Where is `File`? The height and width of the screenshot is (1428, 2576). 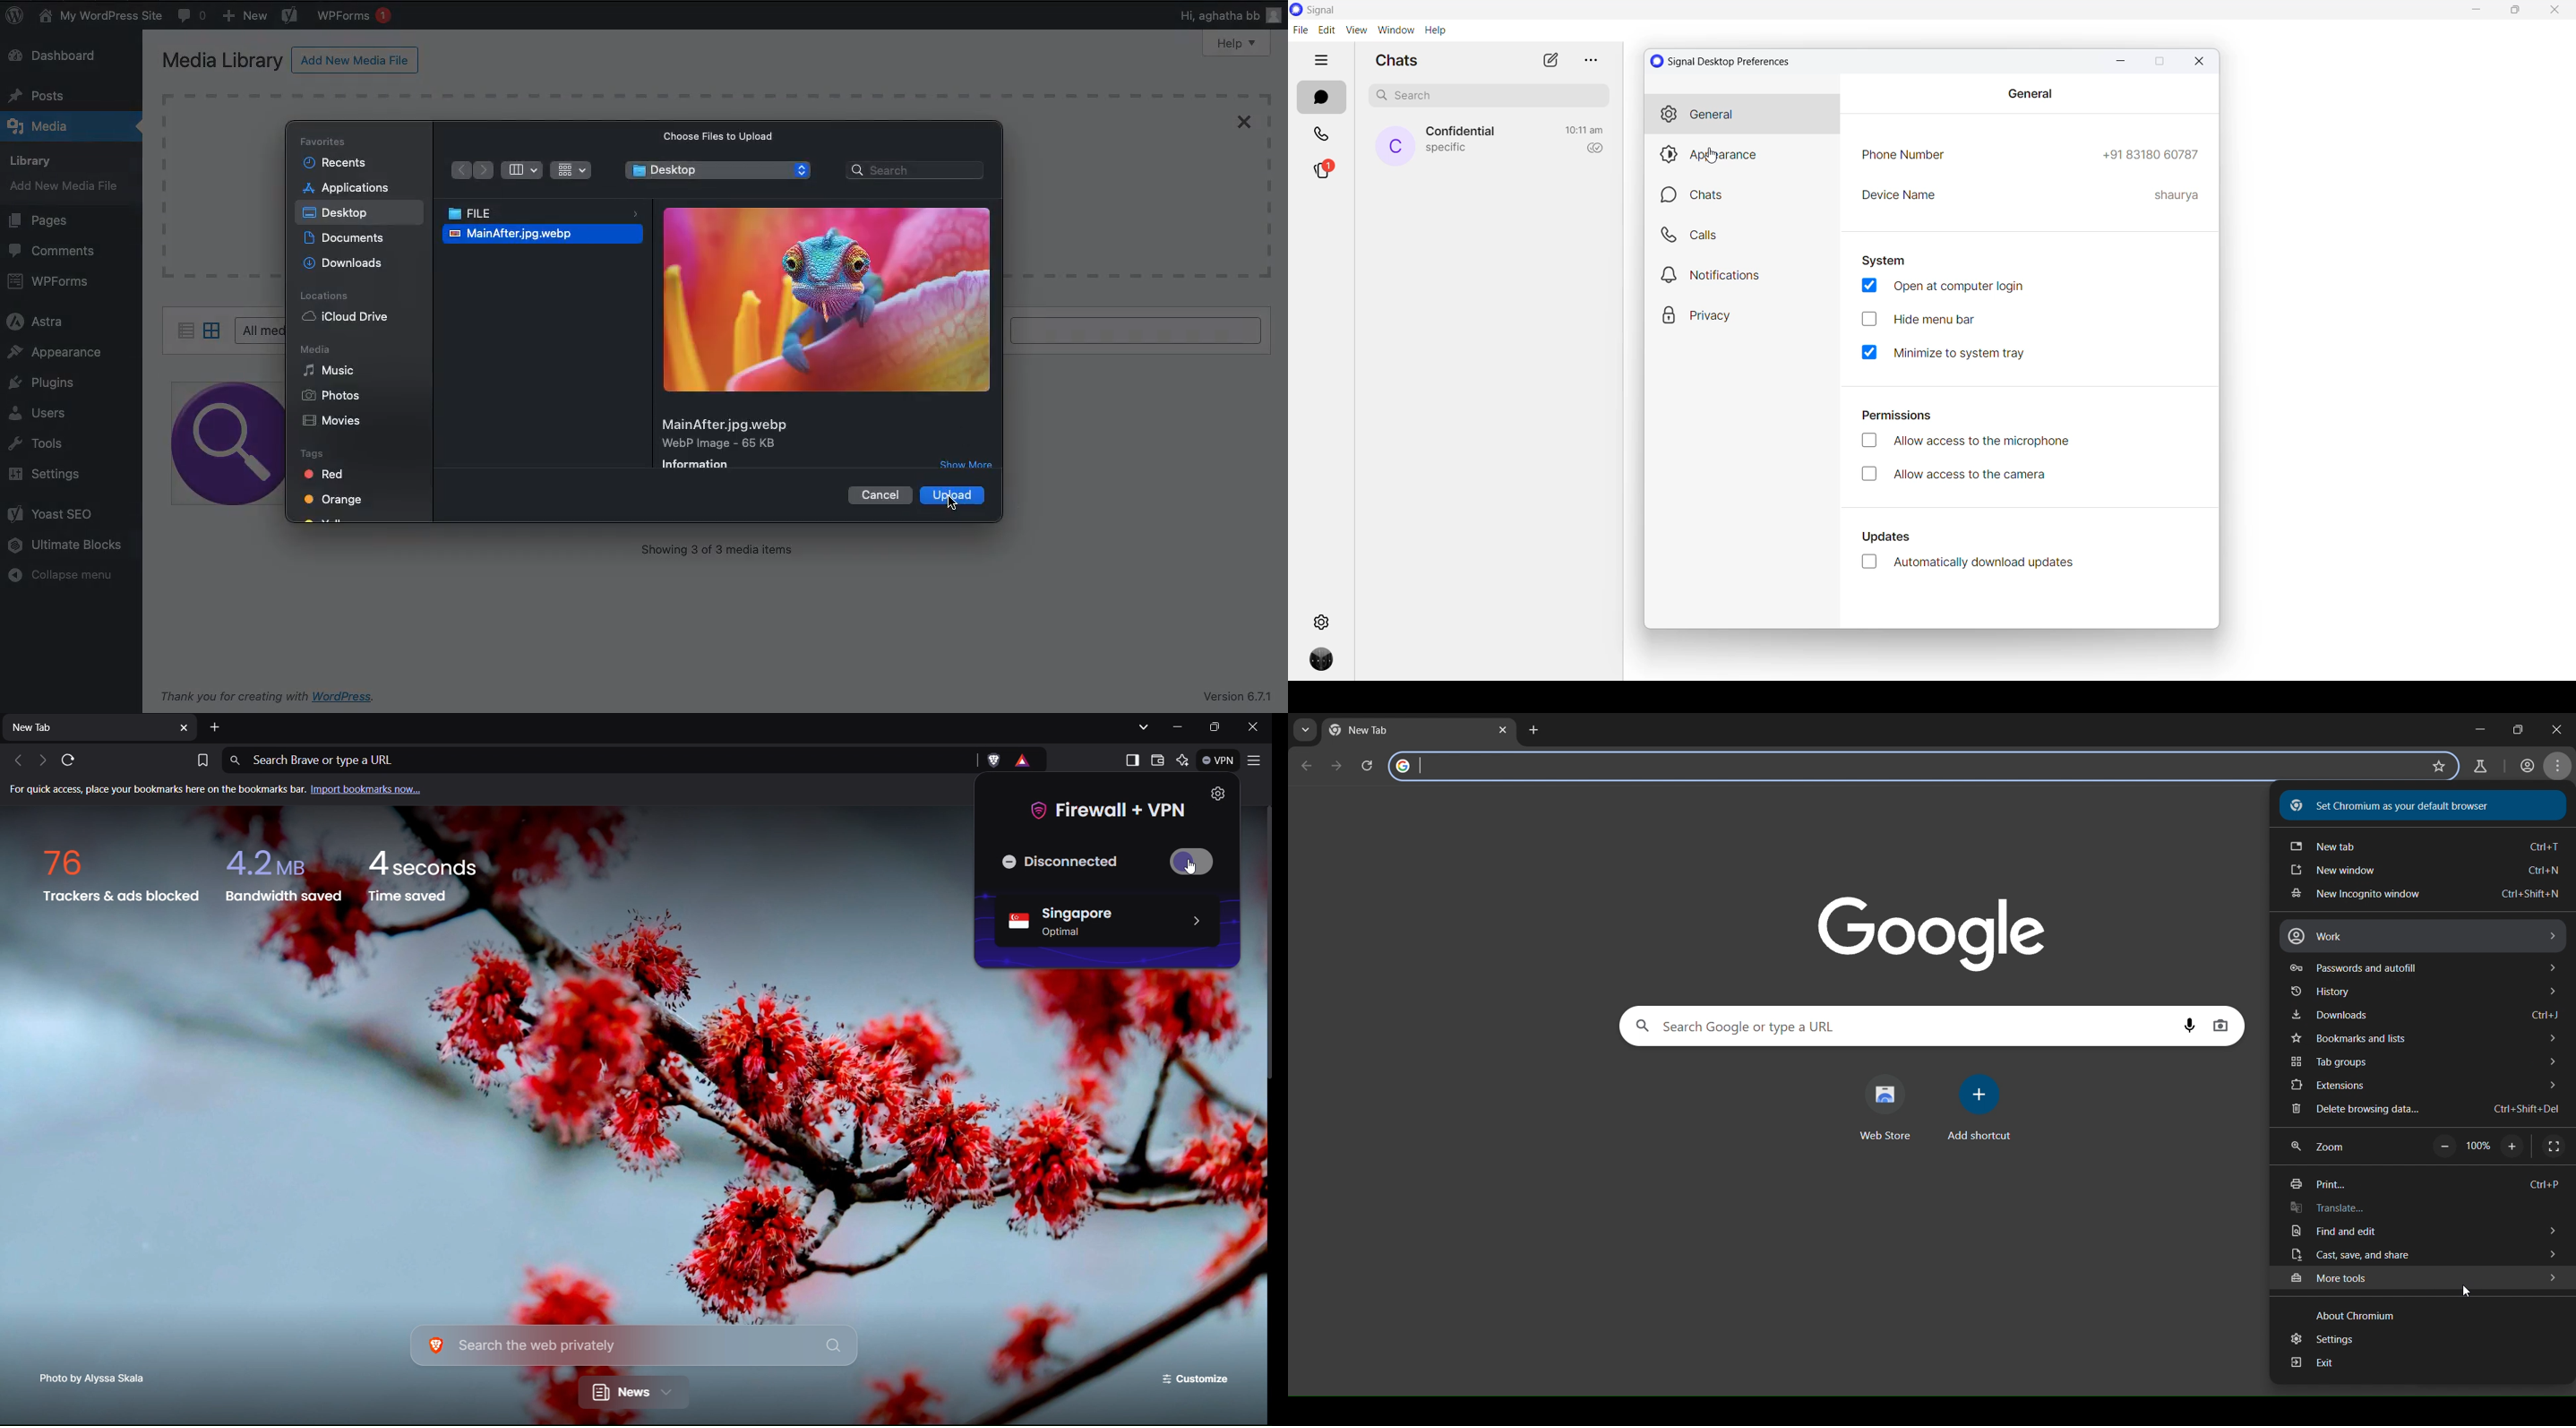 File is located at coordinates (546, 213).